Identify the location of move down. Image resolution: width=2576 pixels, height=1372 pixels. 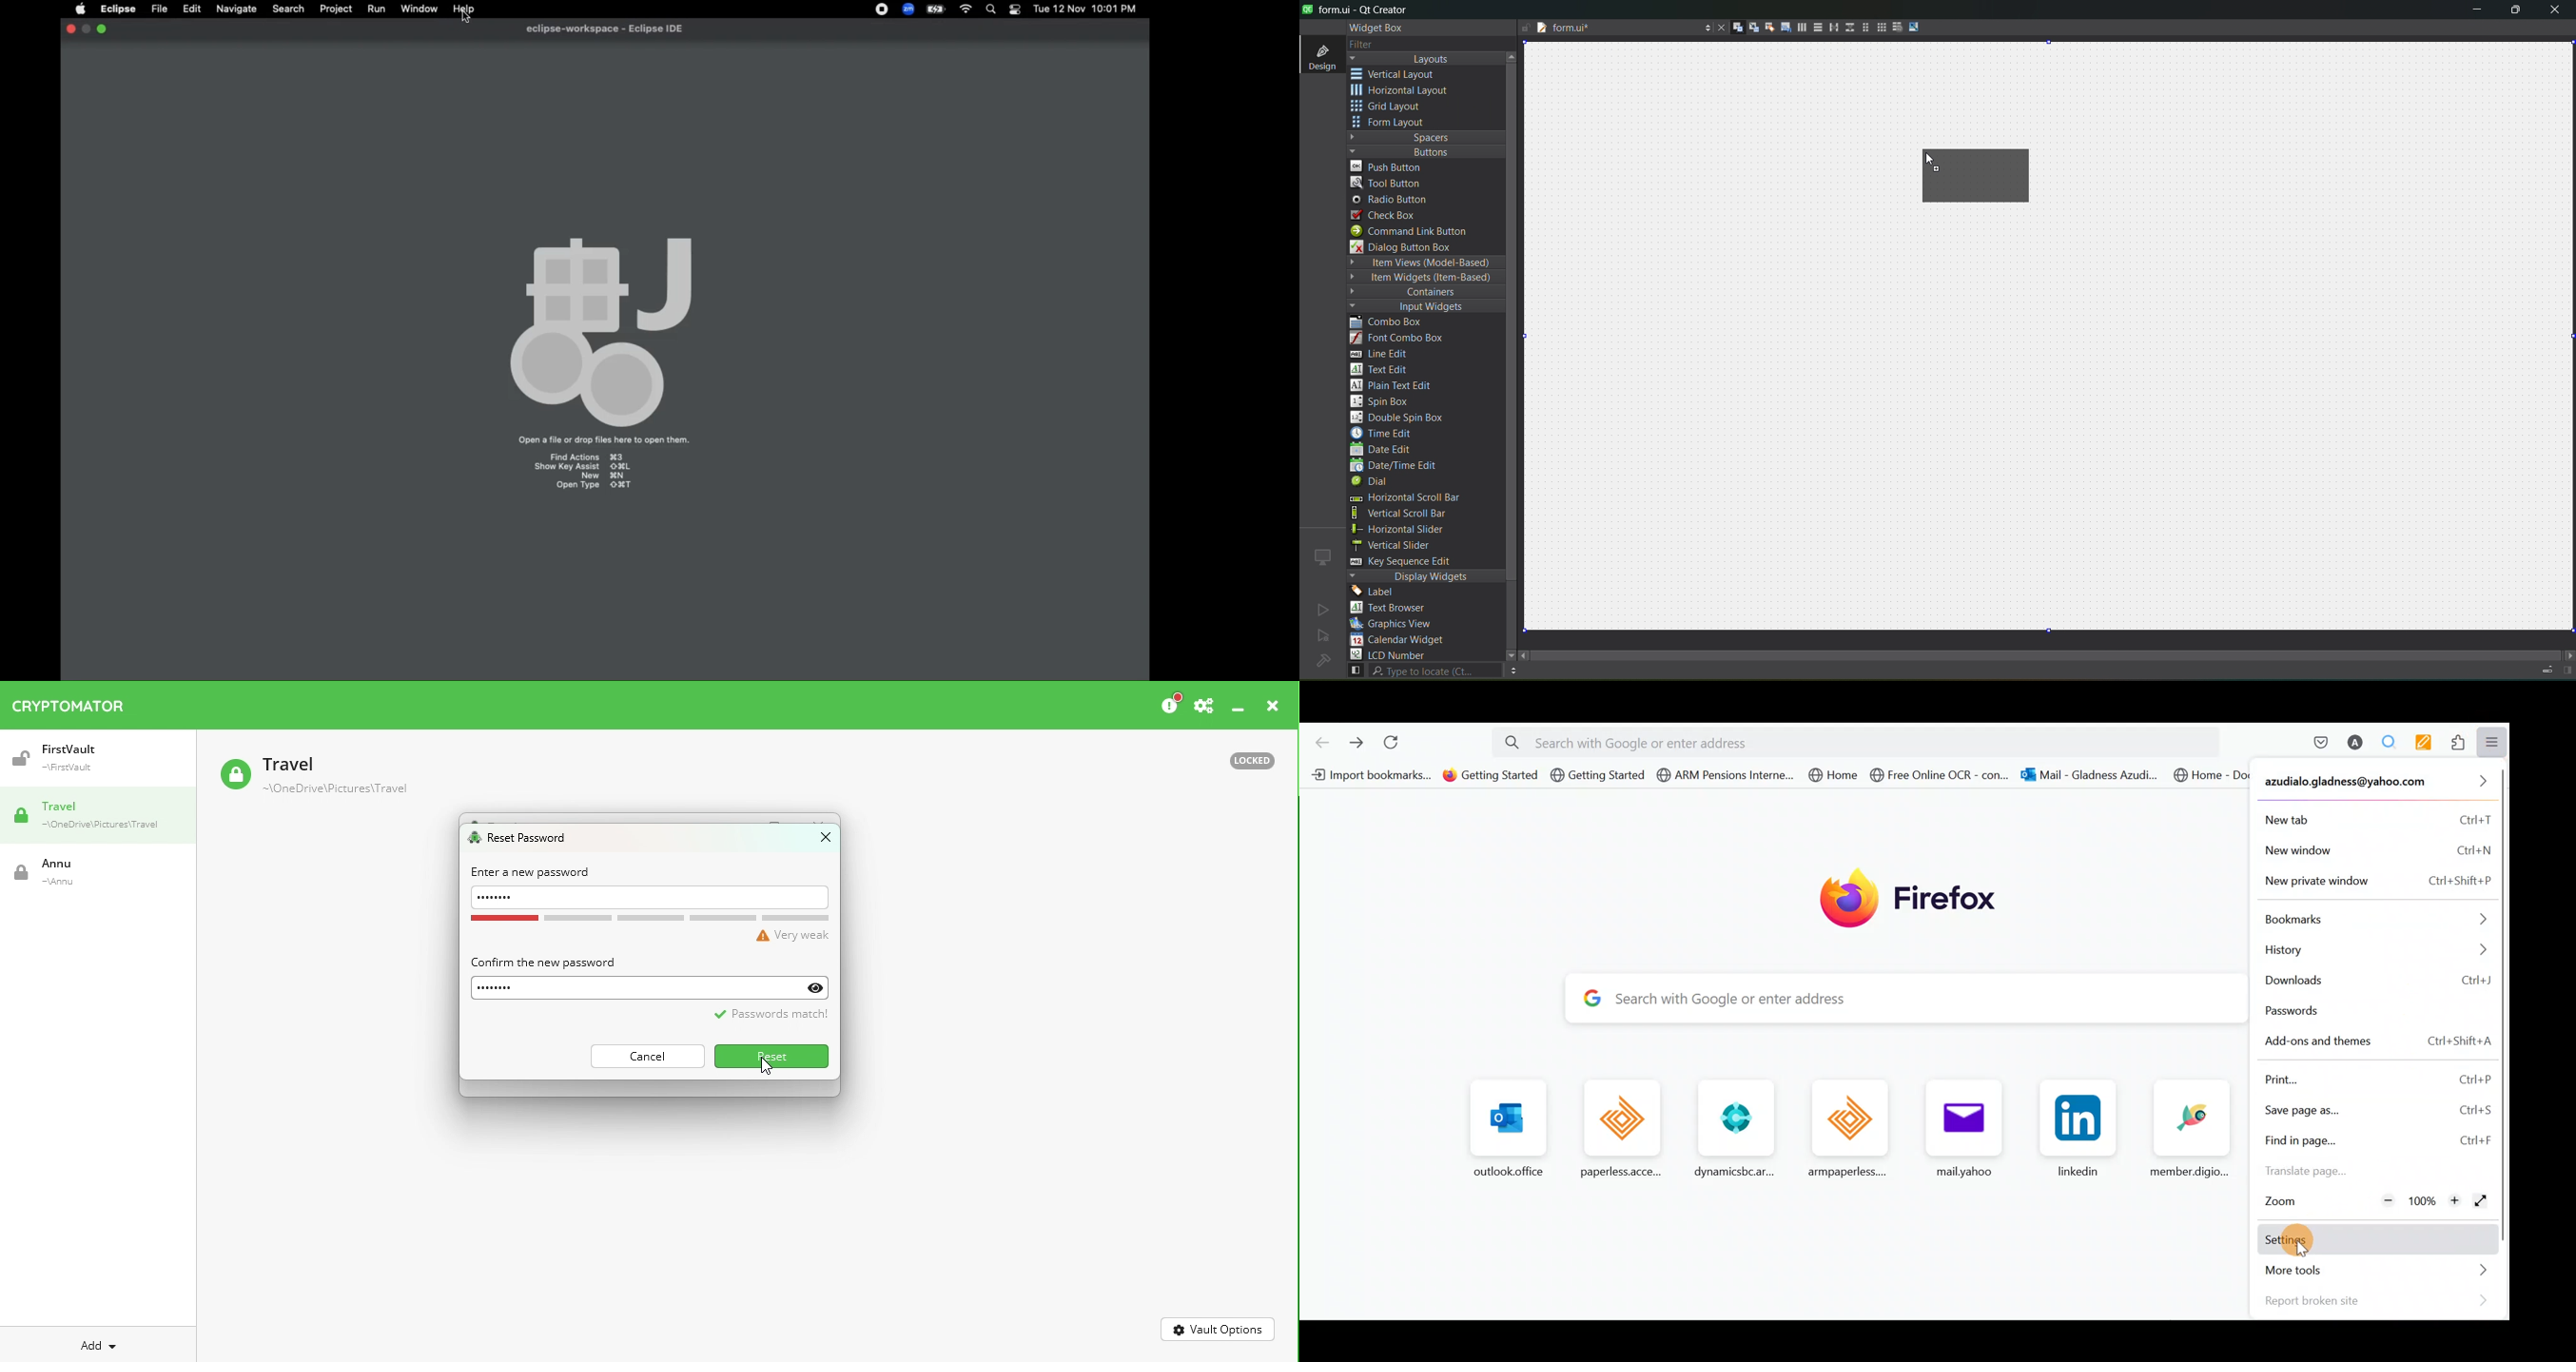
(1504, 654).